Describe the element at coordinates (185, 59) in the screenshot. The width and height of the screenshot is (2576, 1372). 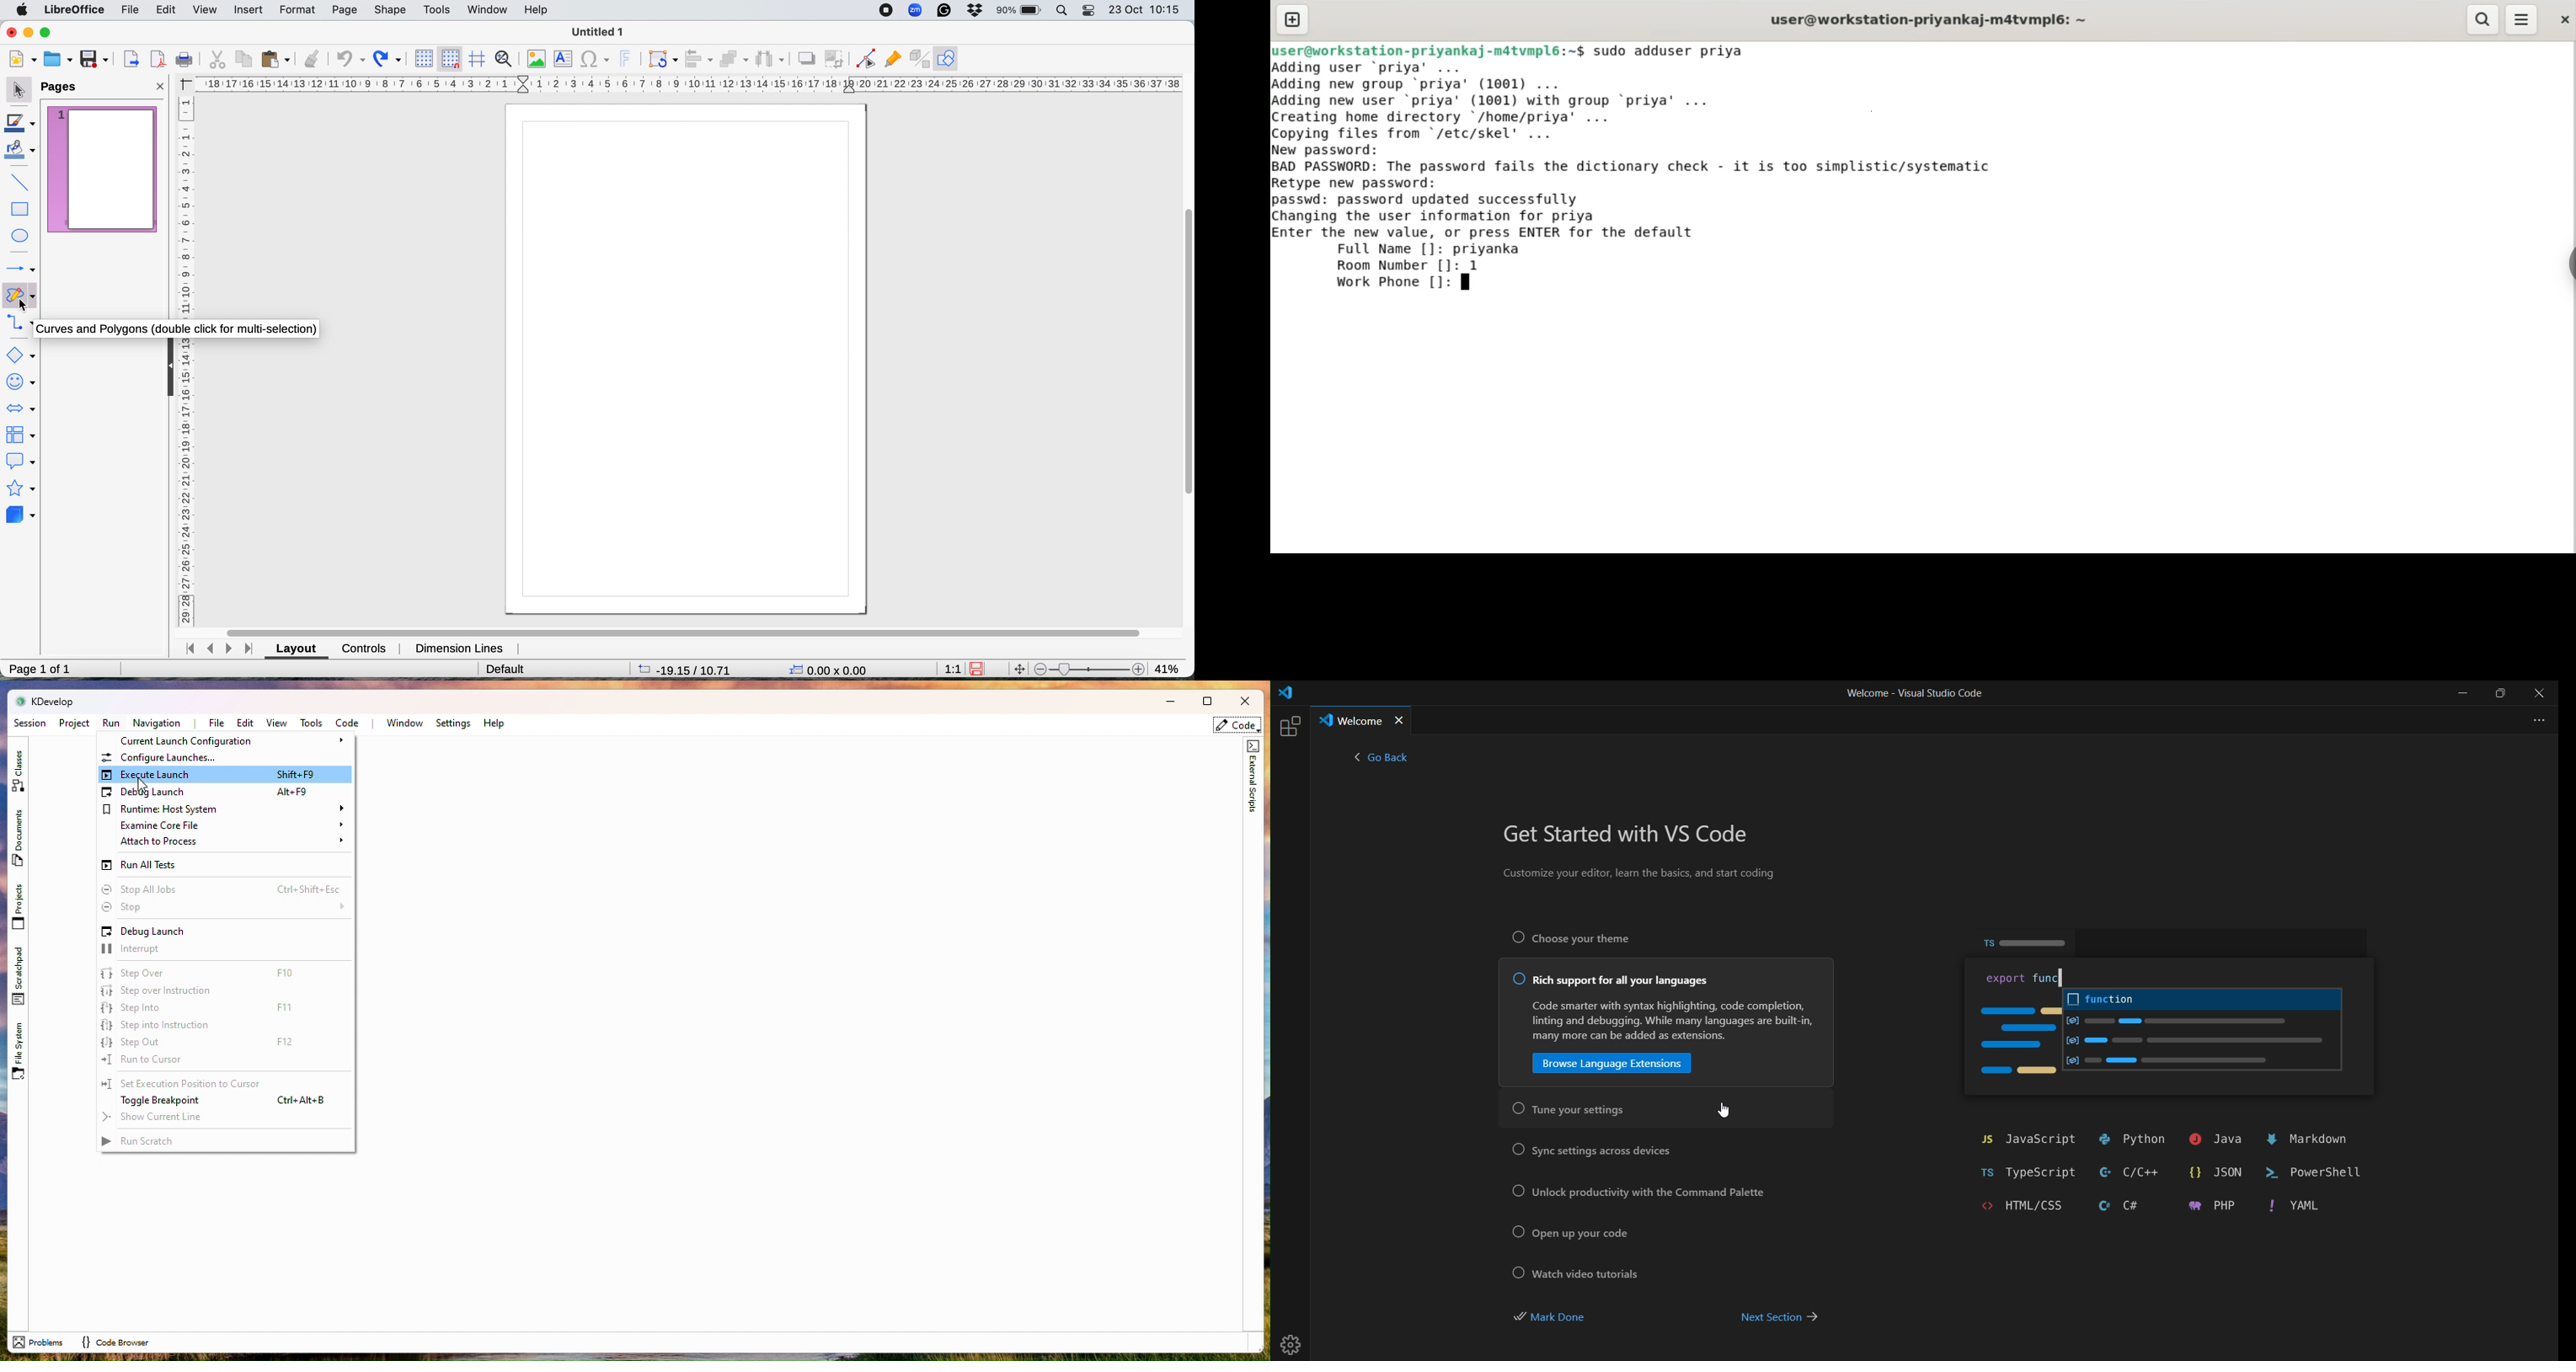
I see `print` at that location.